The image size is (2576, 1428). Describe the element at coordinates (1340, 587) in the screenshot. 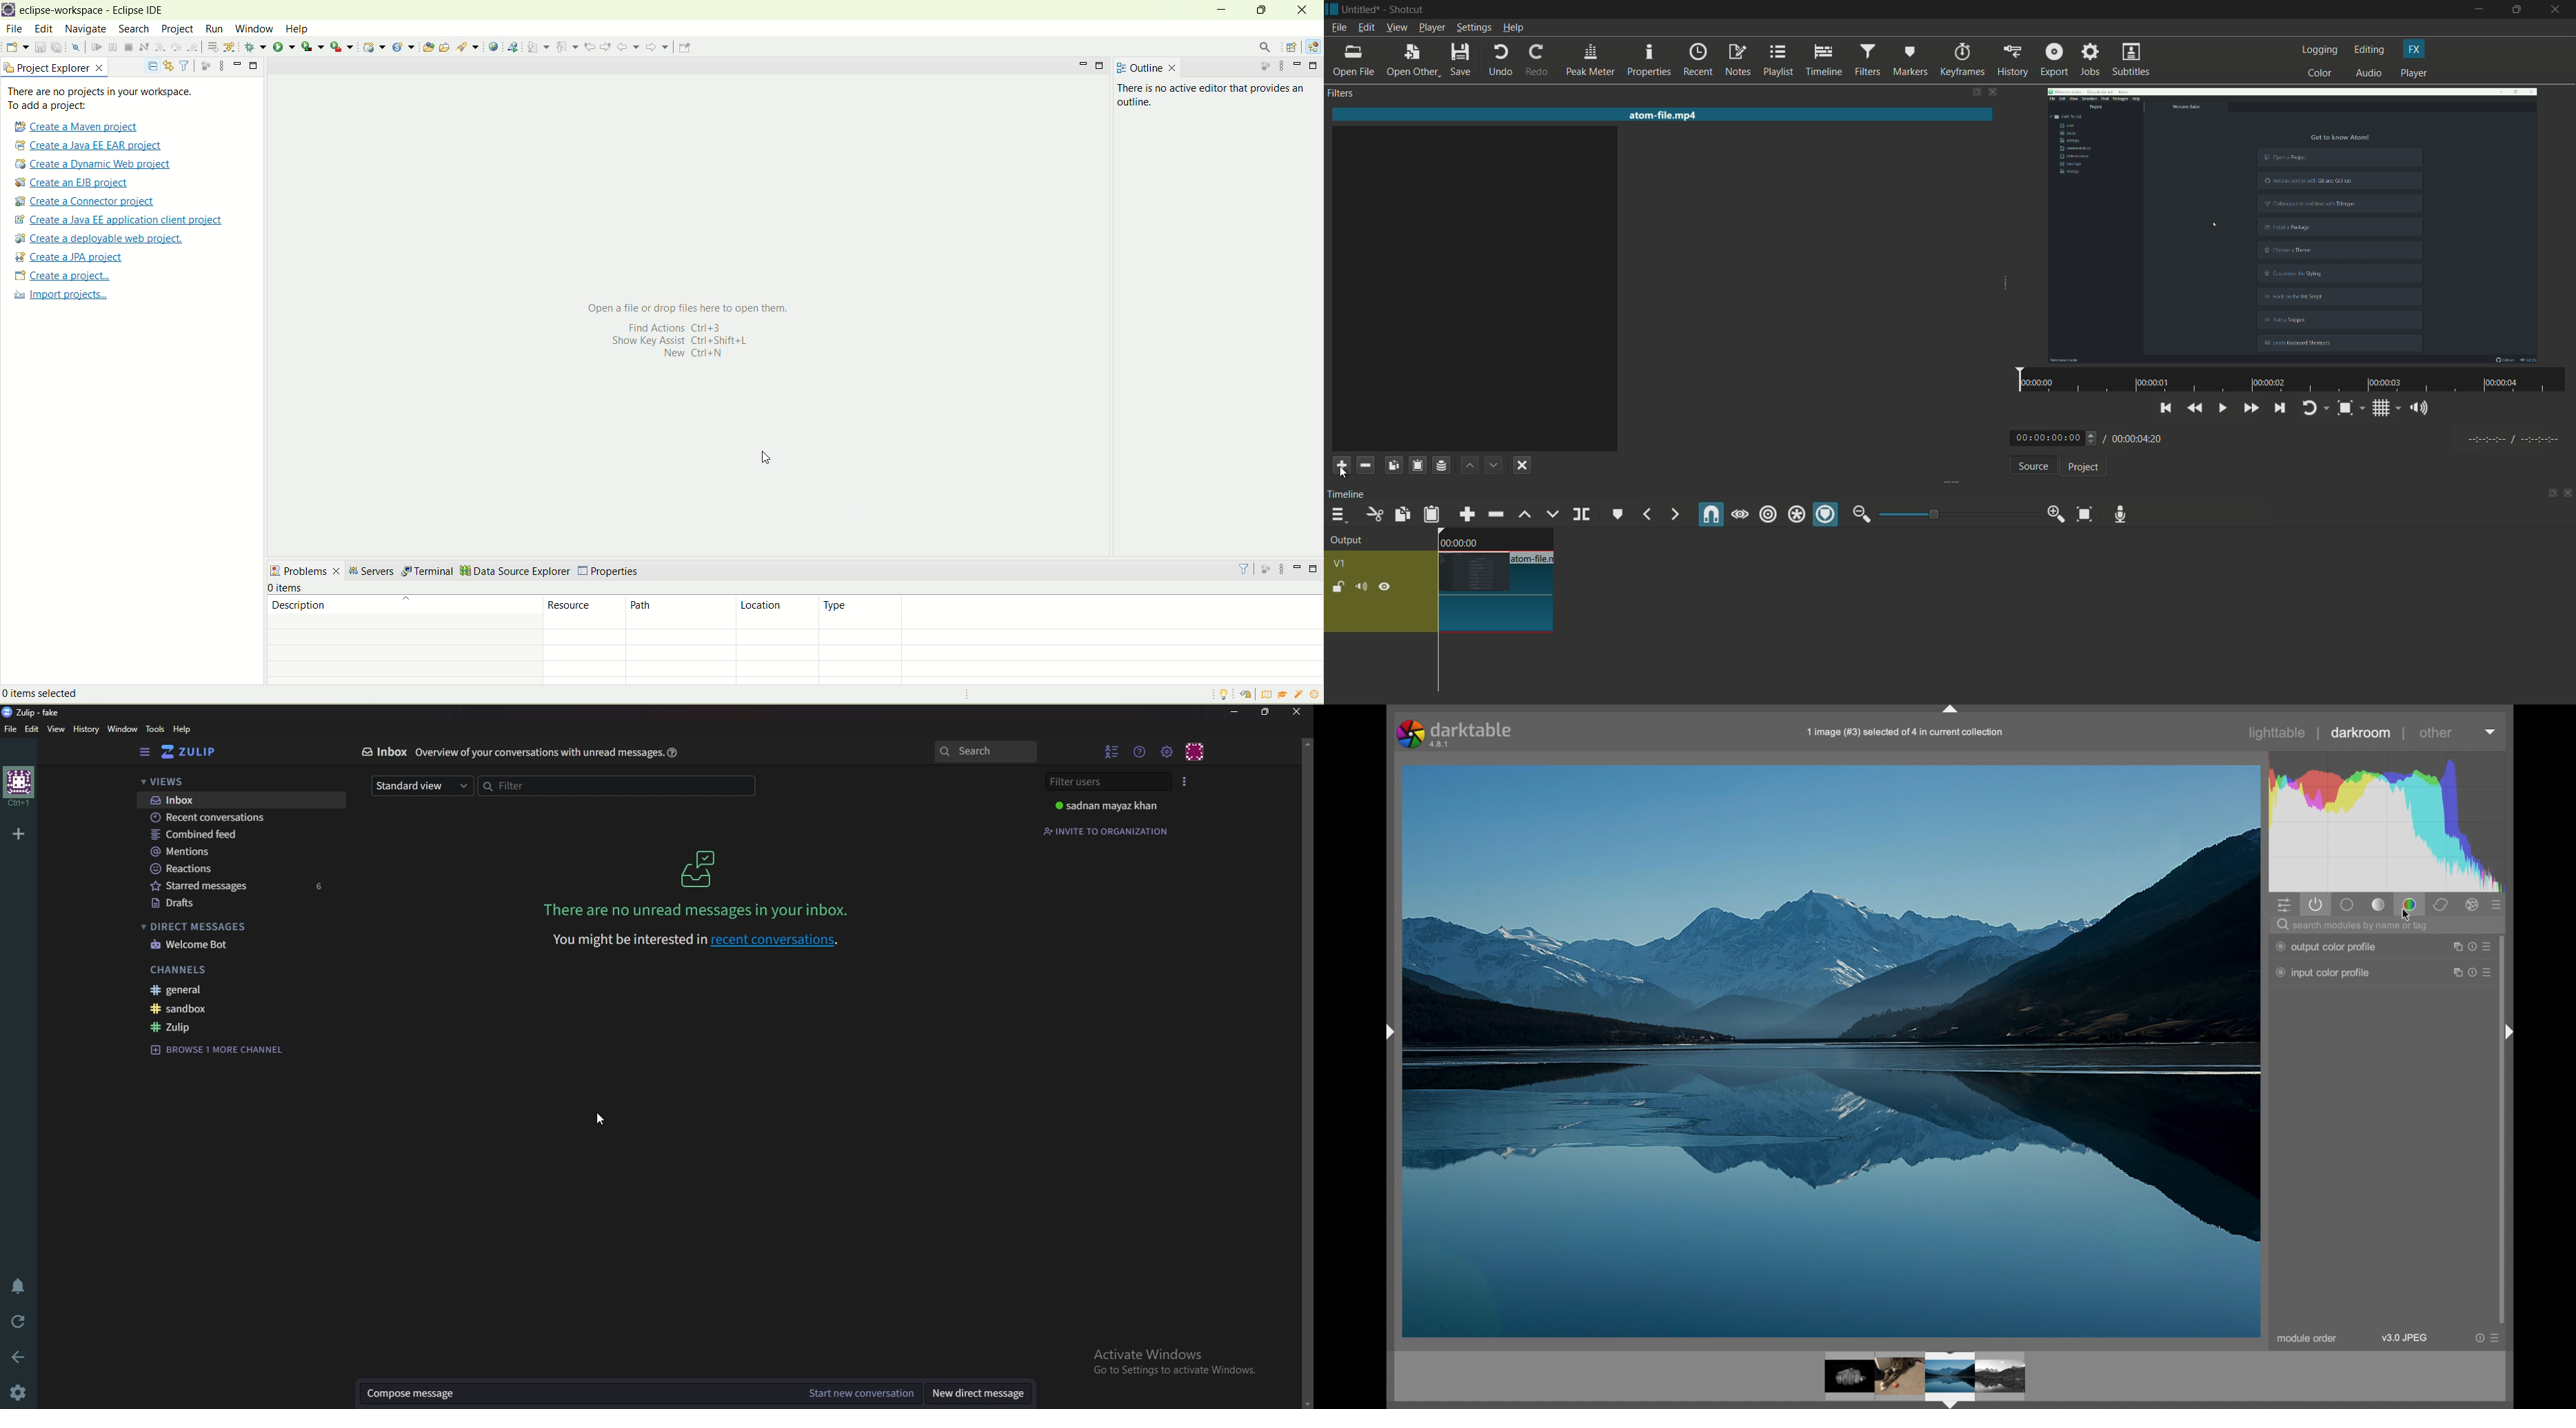

I see `lock track` at that location.